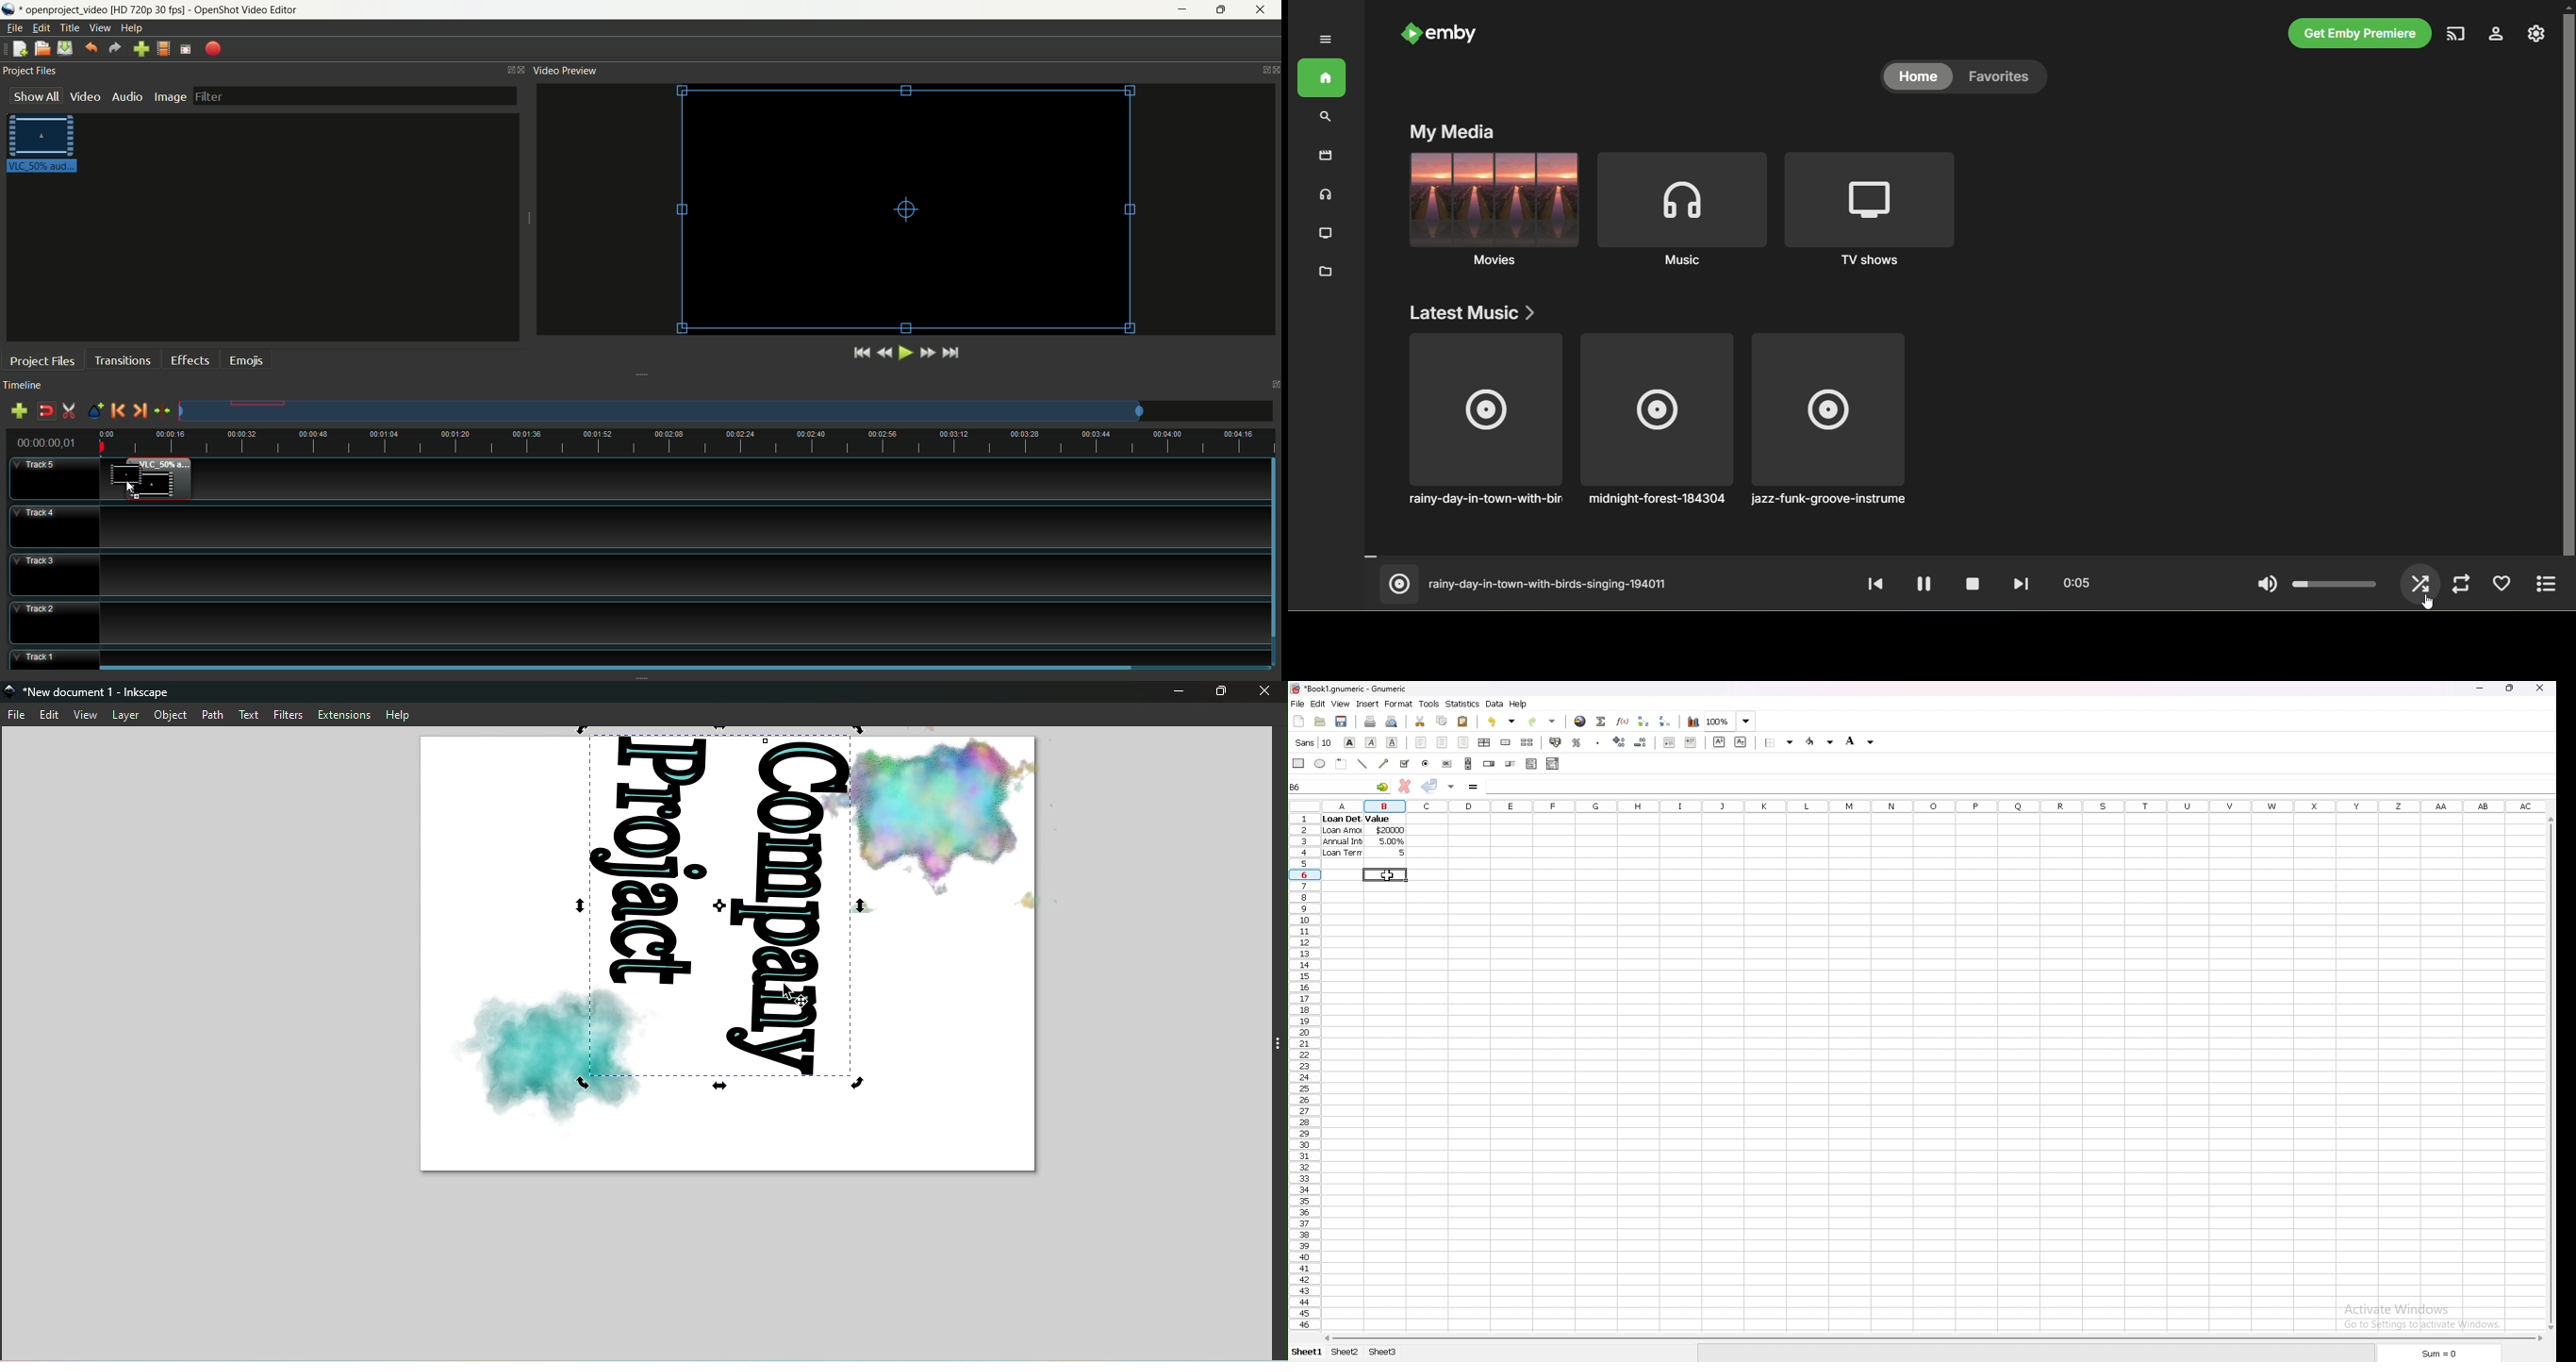 This screenshot has height=1372, width=2576. I want to click on zoom, so click(1732, 721).